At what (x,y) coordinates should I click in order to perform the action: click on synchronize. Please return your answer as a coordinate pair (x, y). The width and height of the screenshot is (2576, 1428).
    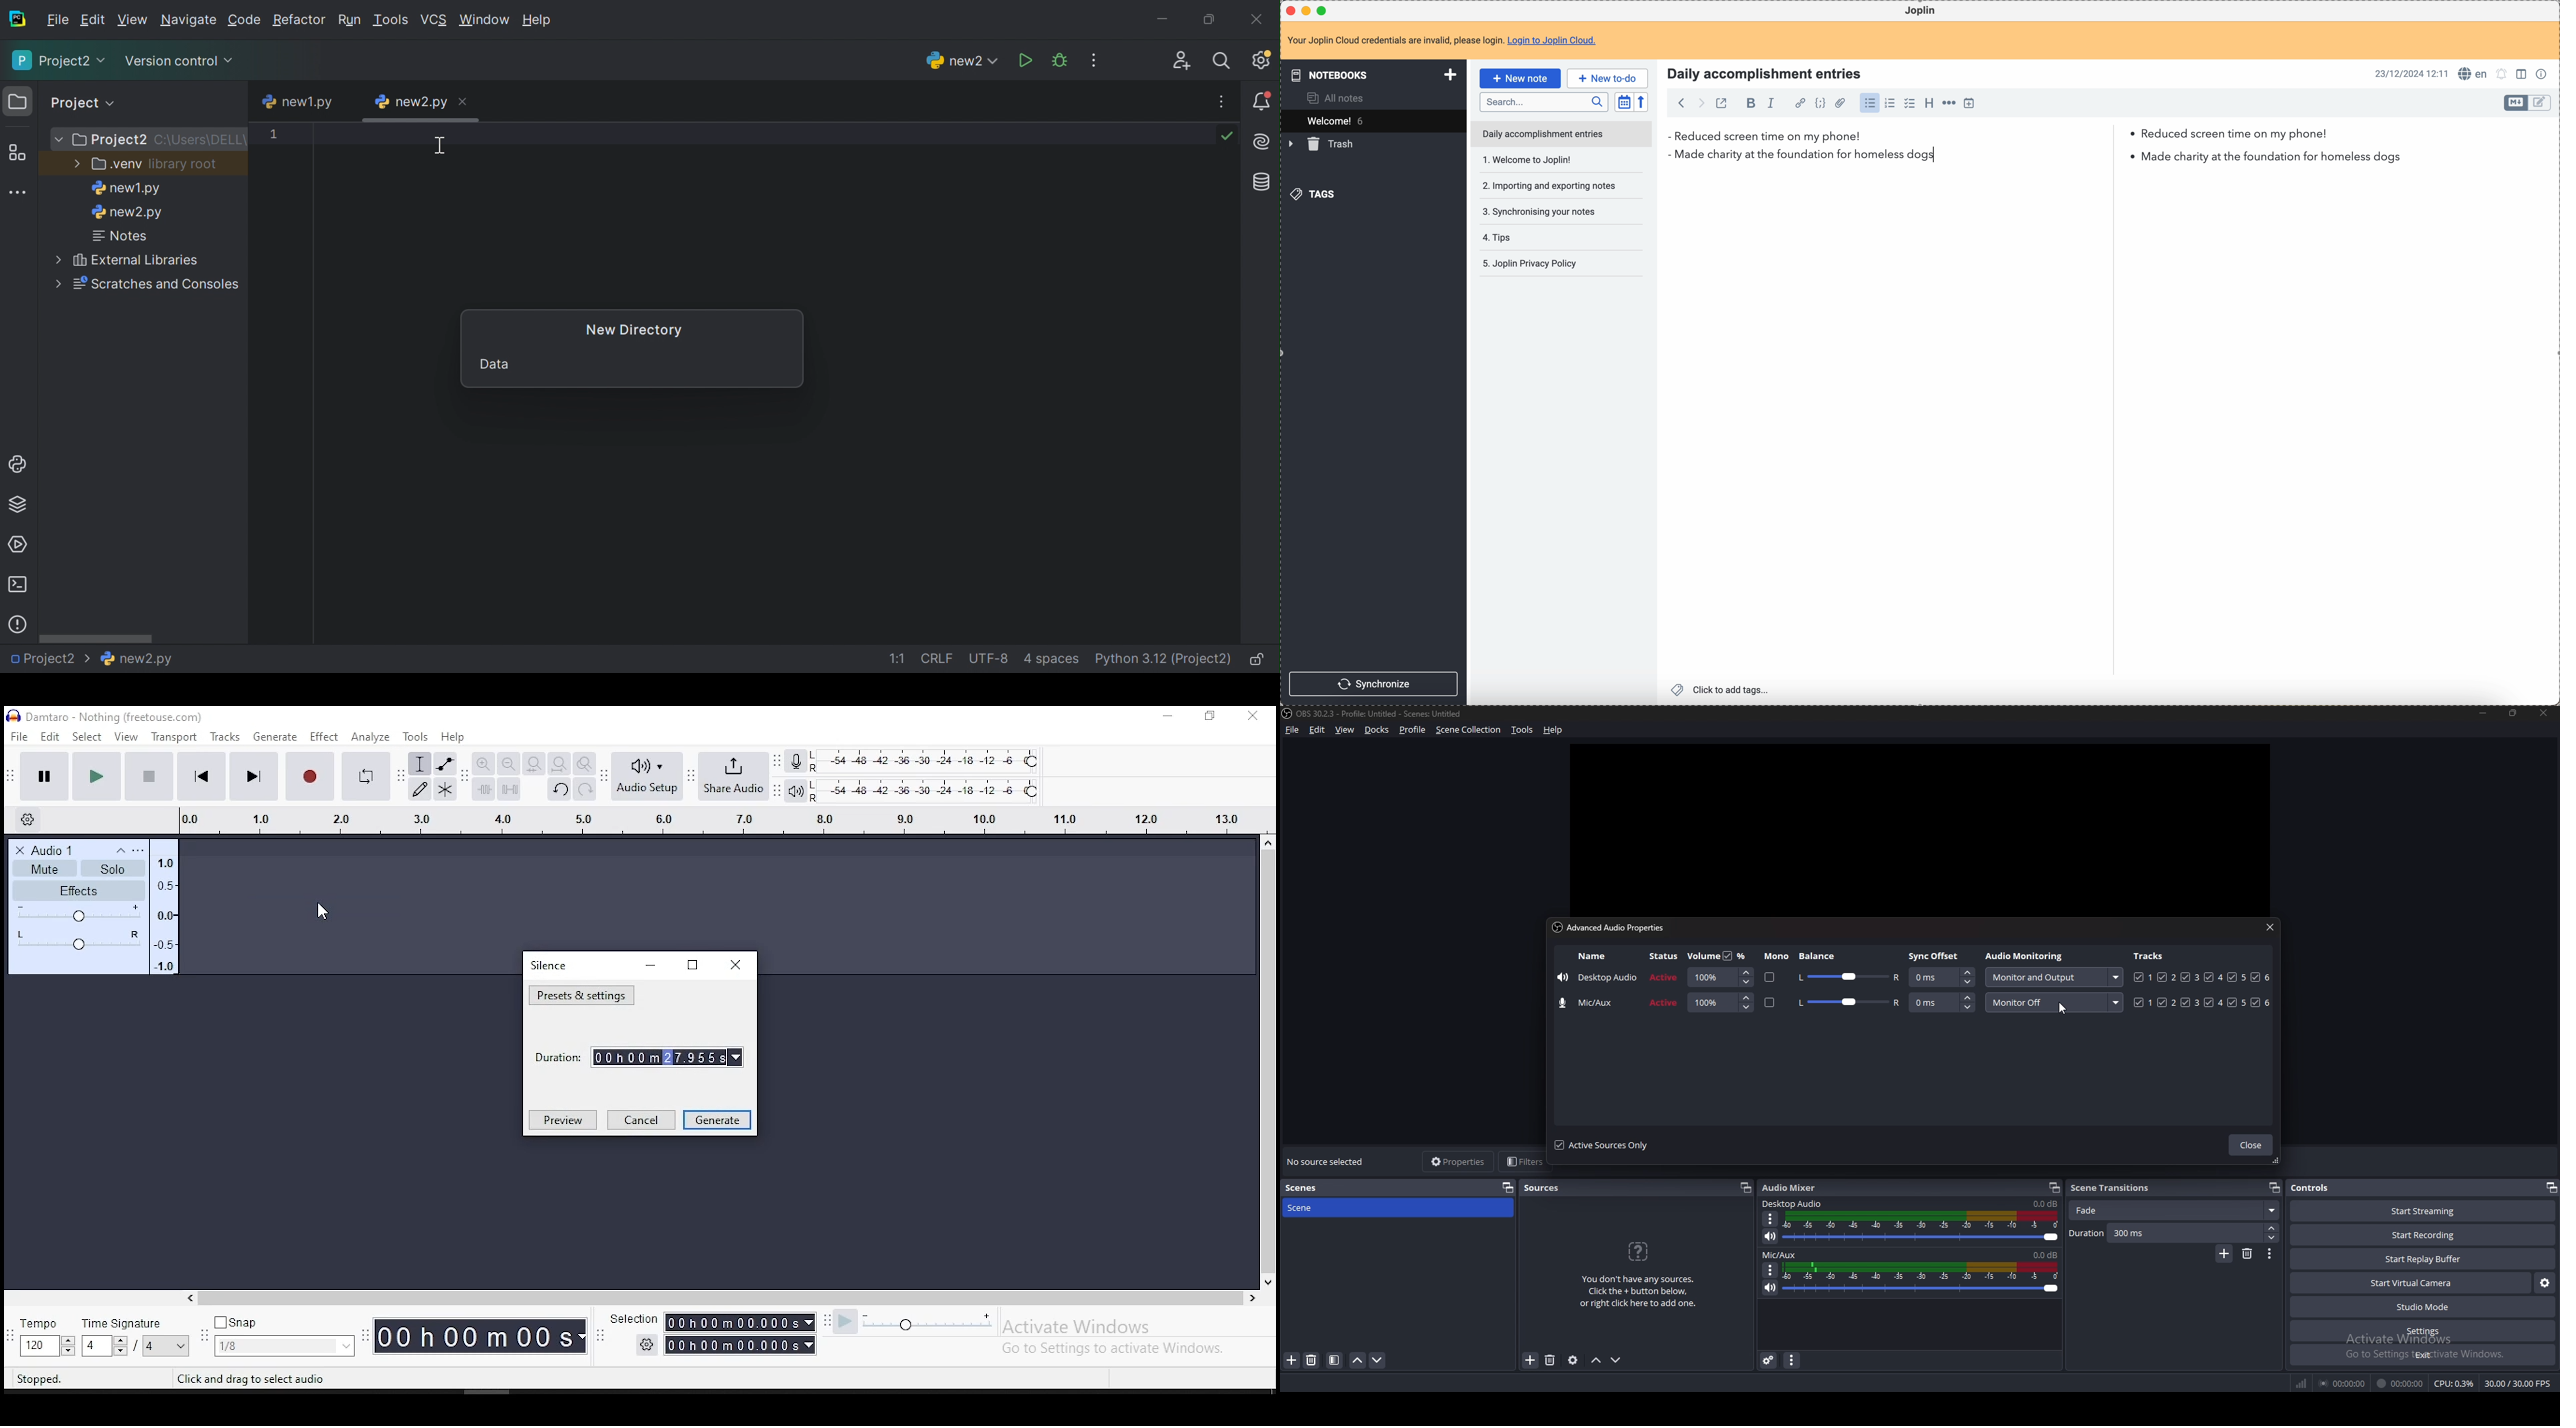
    Looking at the image, I should click on (1373, 683).